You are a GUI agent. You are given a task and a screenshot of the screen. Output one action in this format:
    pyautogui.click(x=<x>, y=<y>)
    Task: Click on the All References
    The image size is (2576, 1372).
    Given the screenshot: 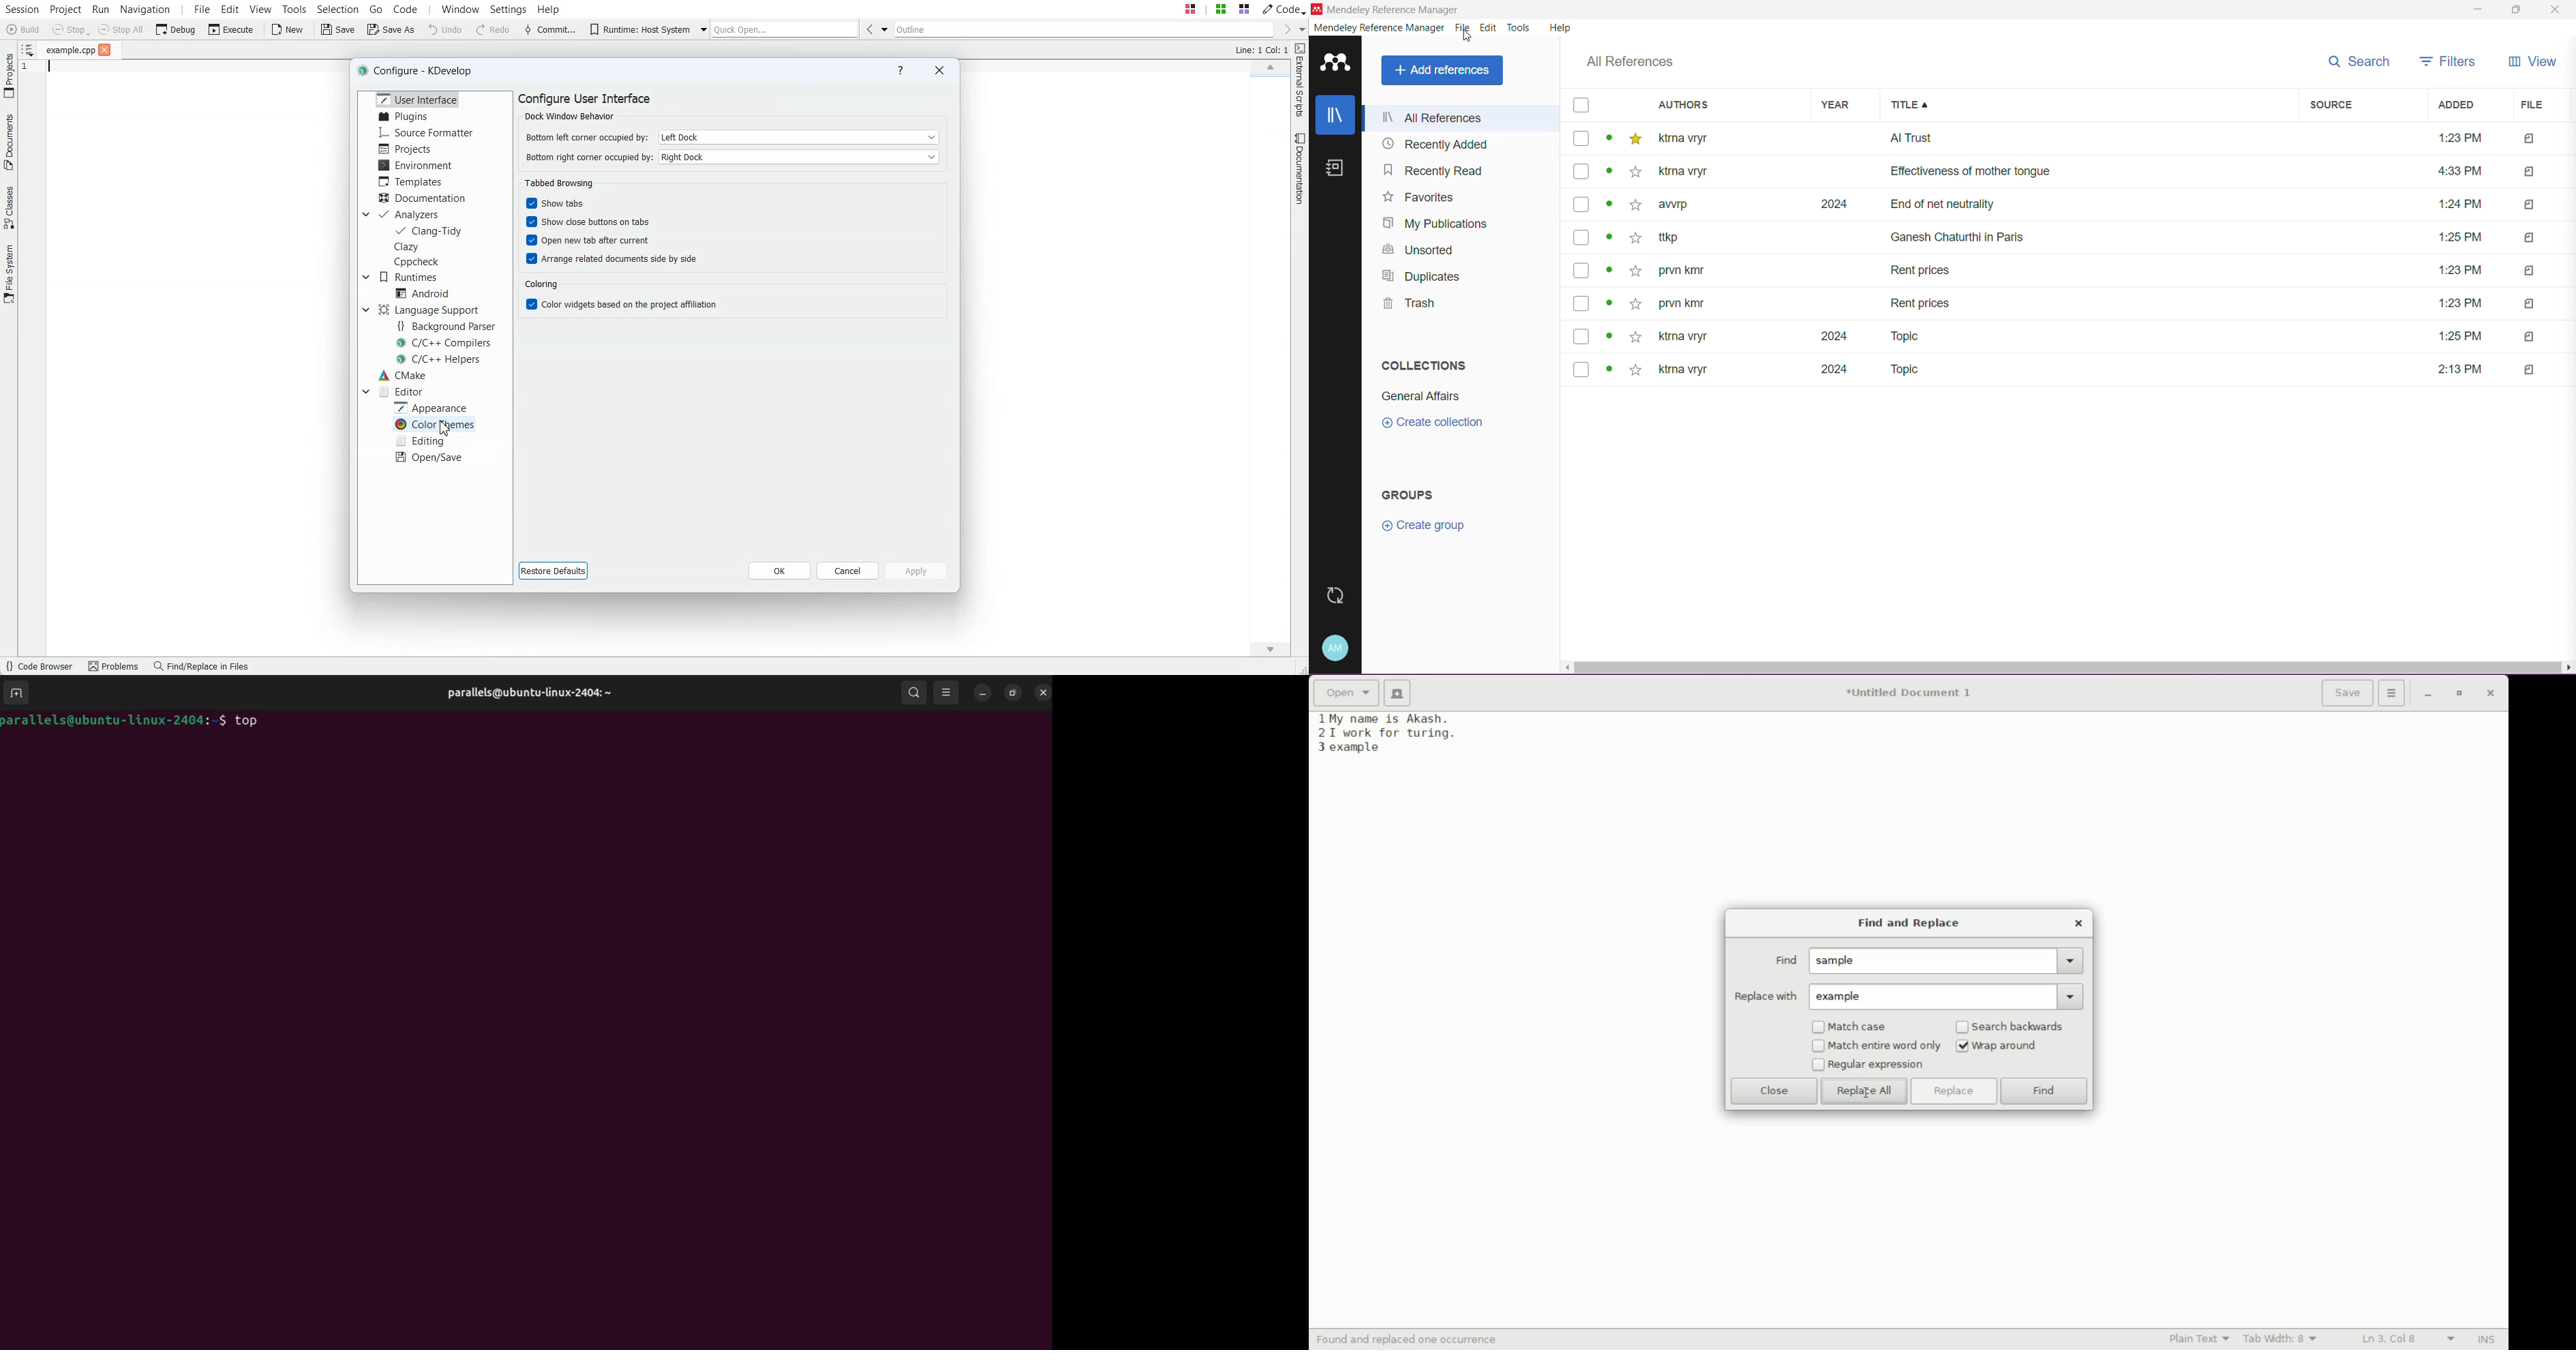 What is the action you would take?
    pyautogui.click(x=1461, y=118)
    